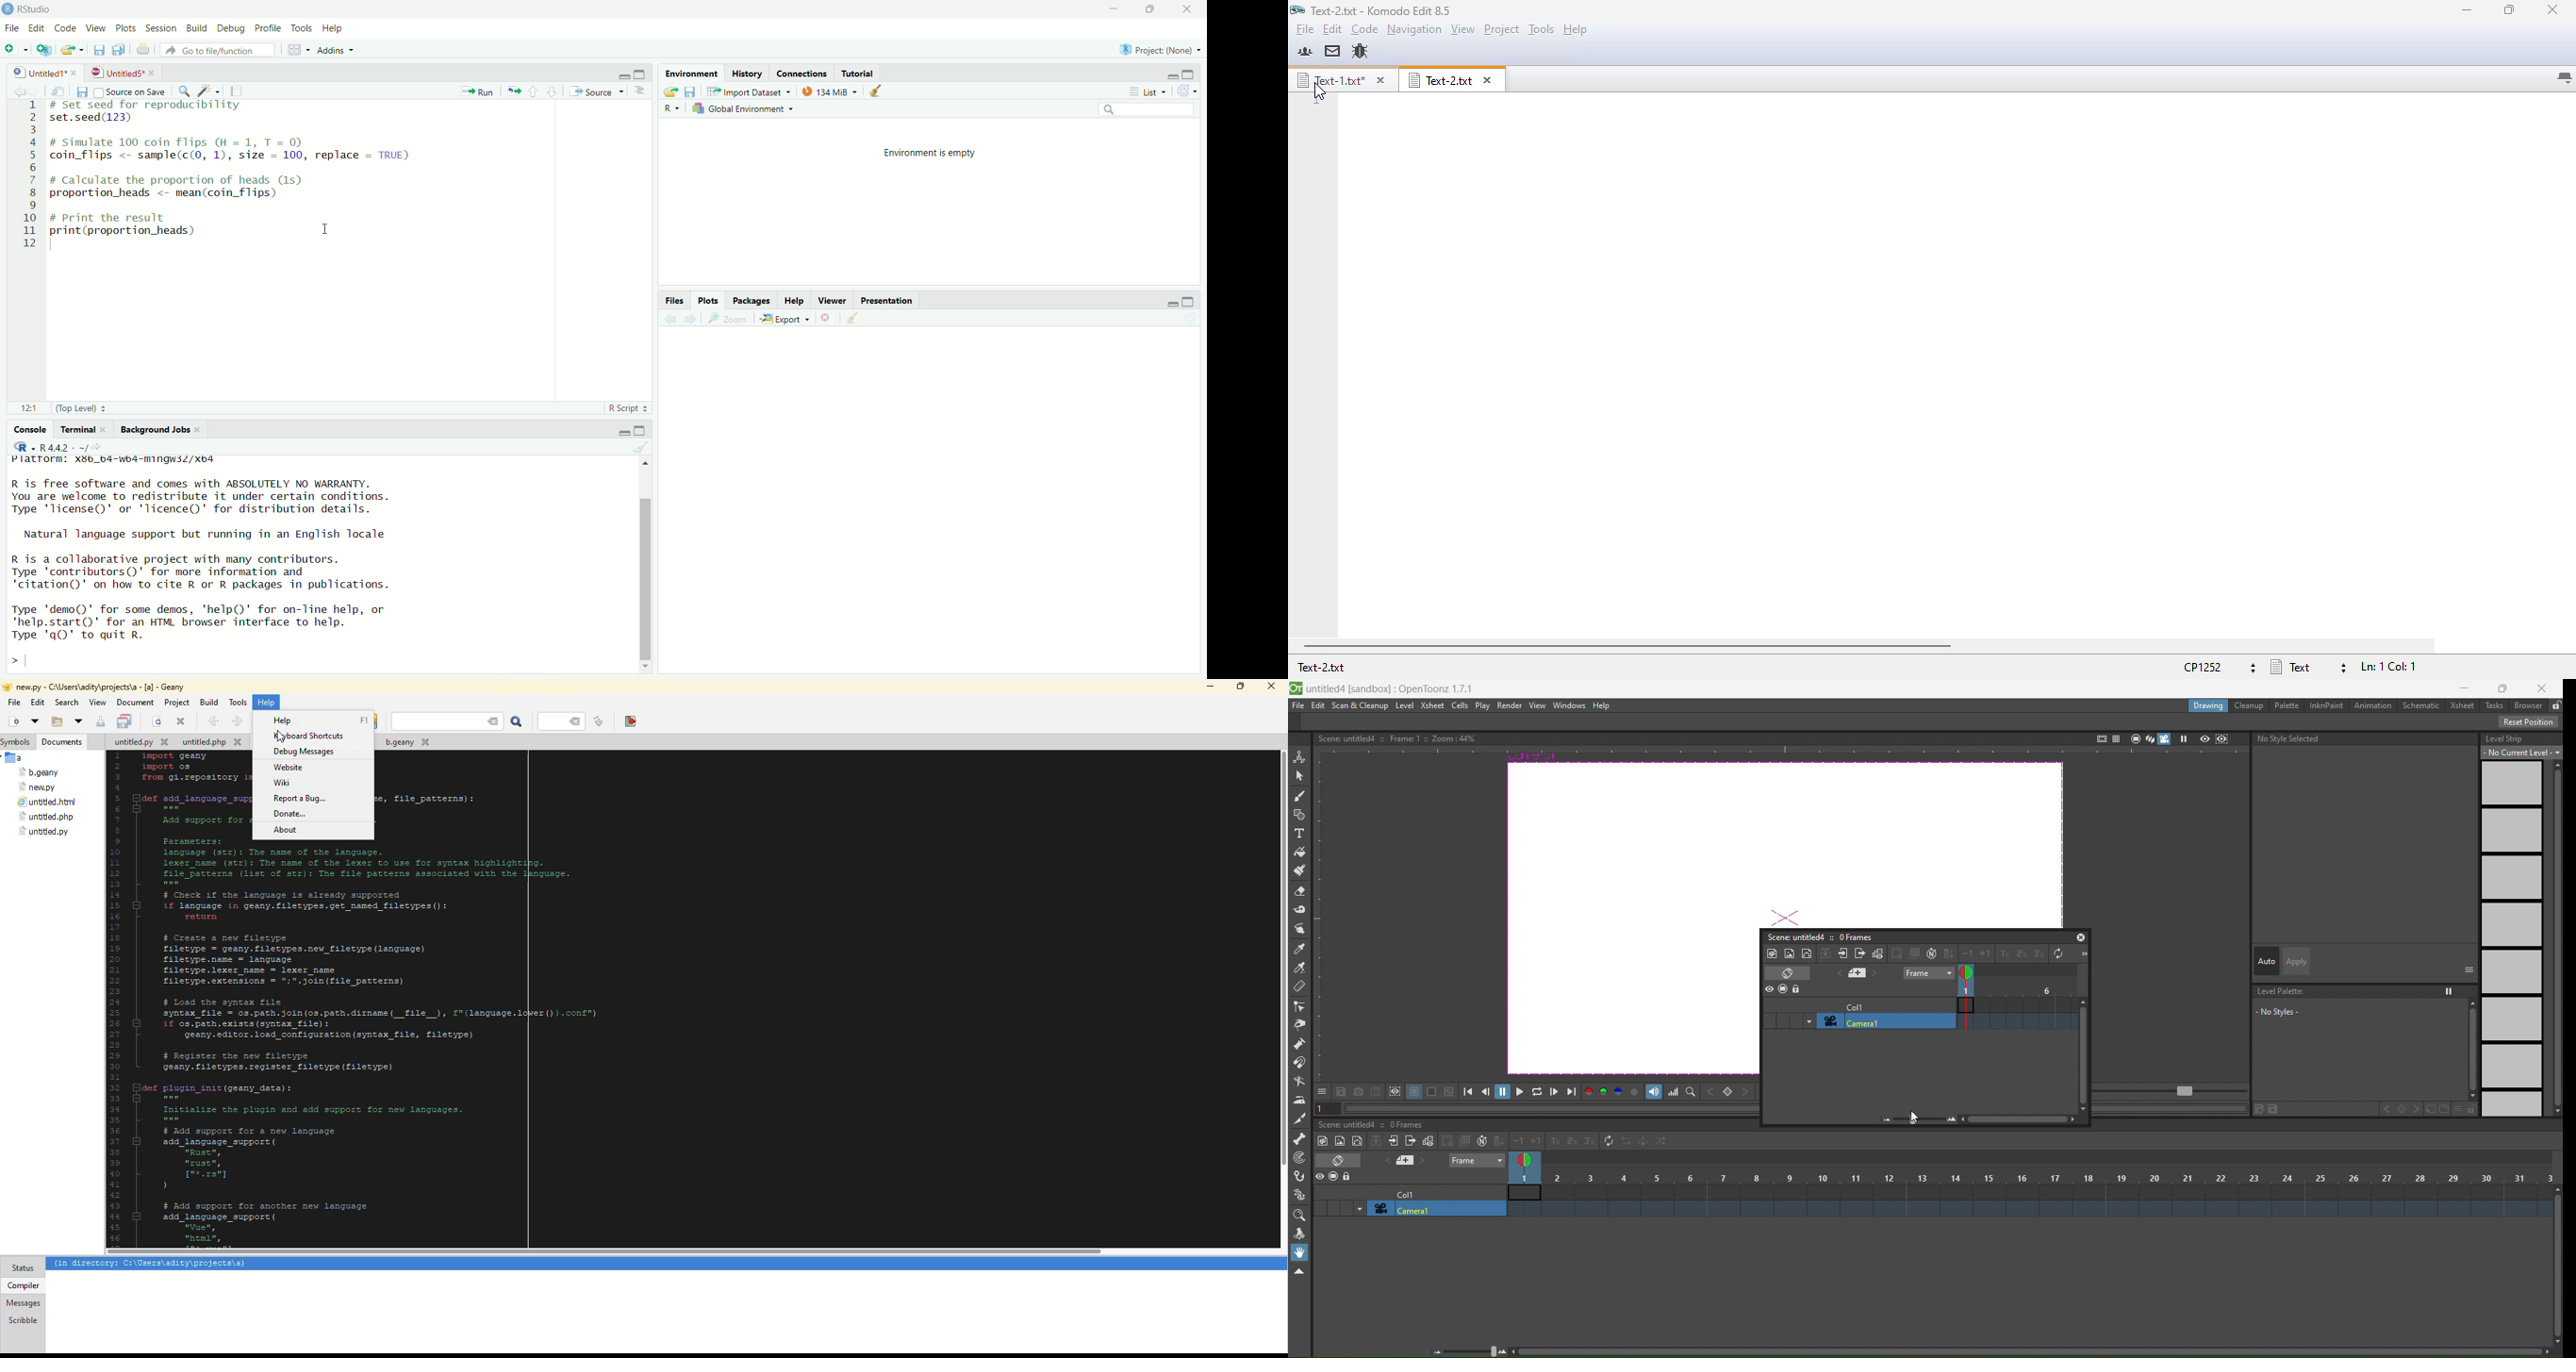  What do you see at coordinates (36, 90) in the screenshot?
I see `go forward to the next source location` at bounding box center [36, 90].